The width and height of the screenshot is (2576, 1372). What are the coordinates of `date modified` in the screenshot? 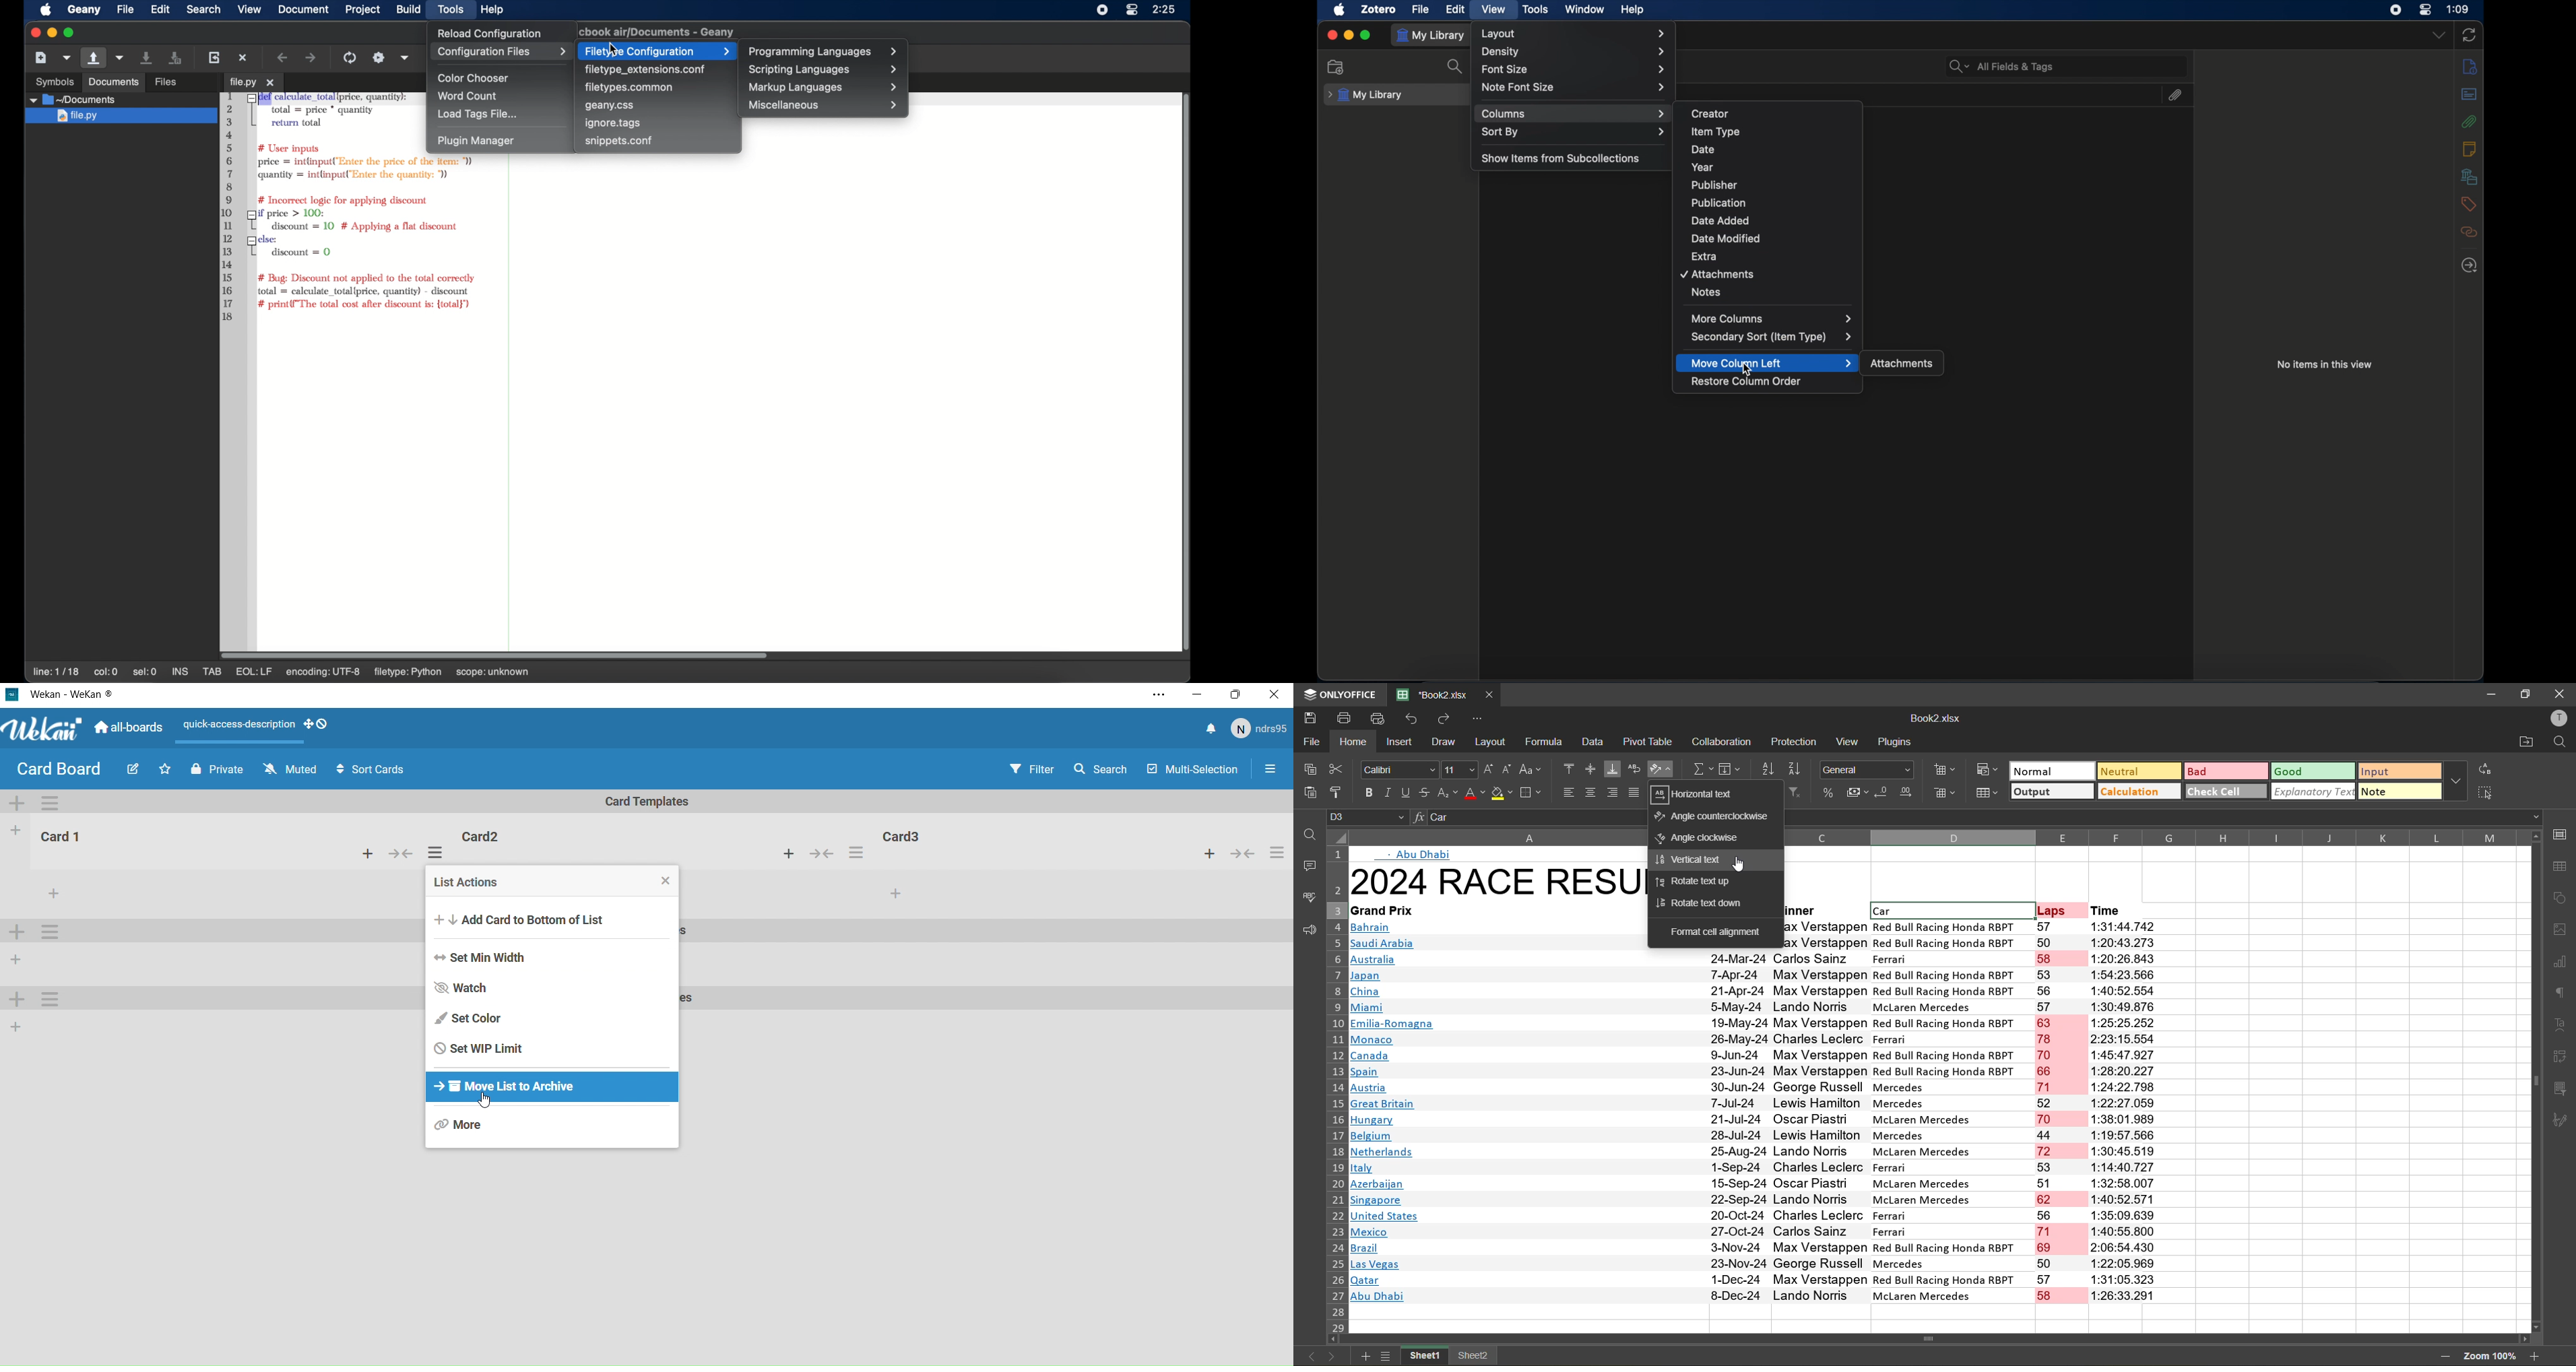 It's located at (1726, 238).